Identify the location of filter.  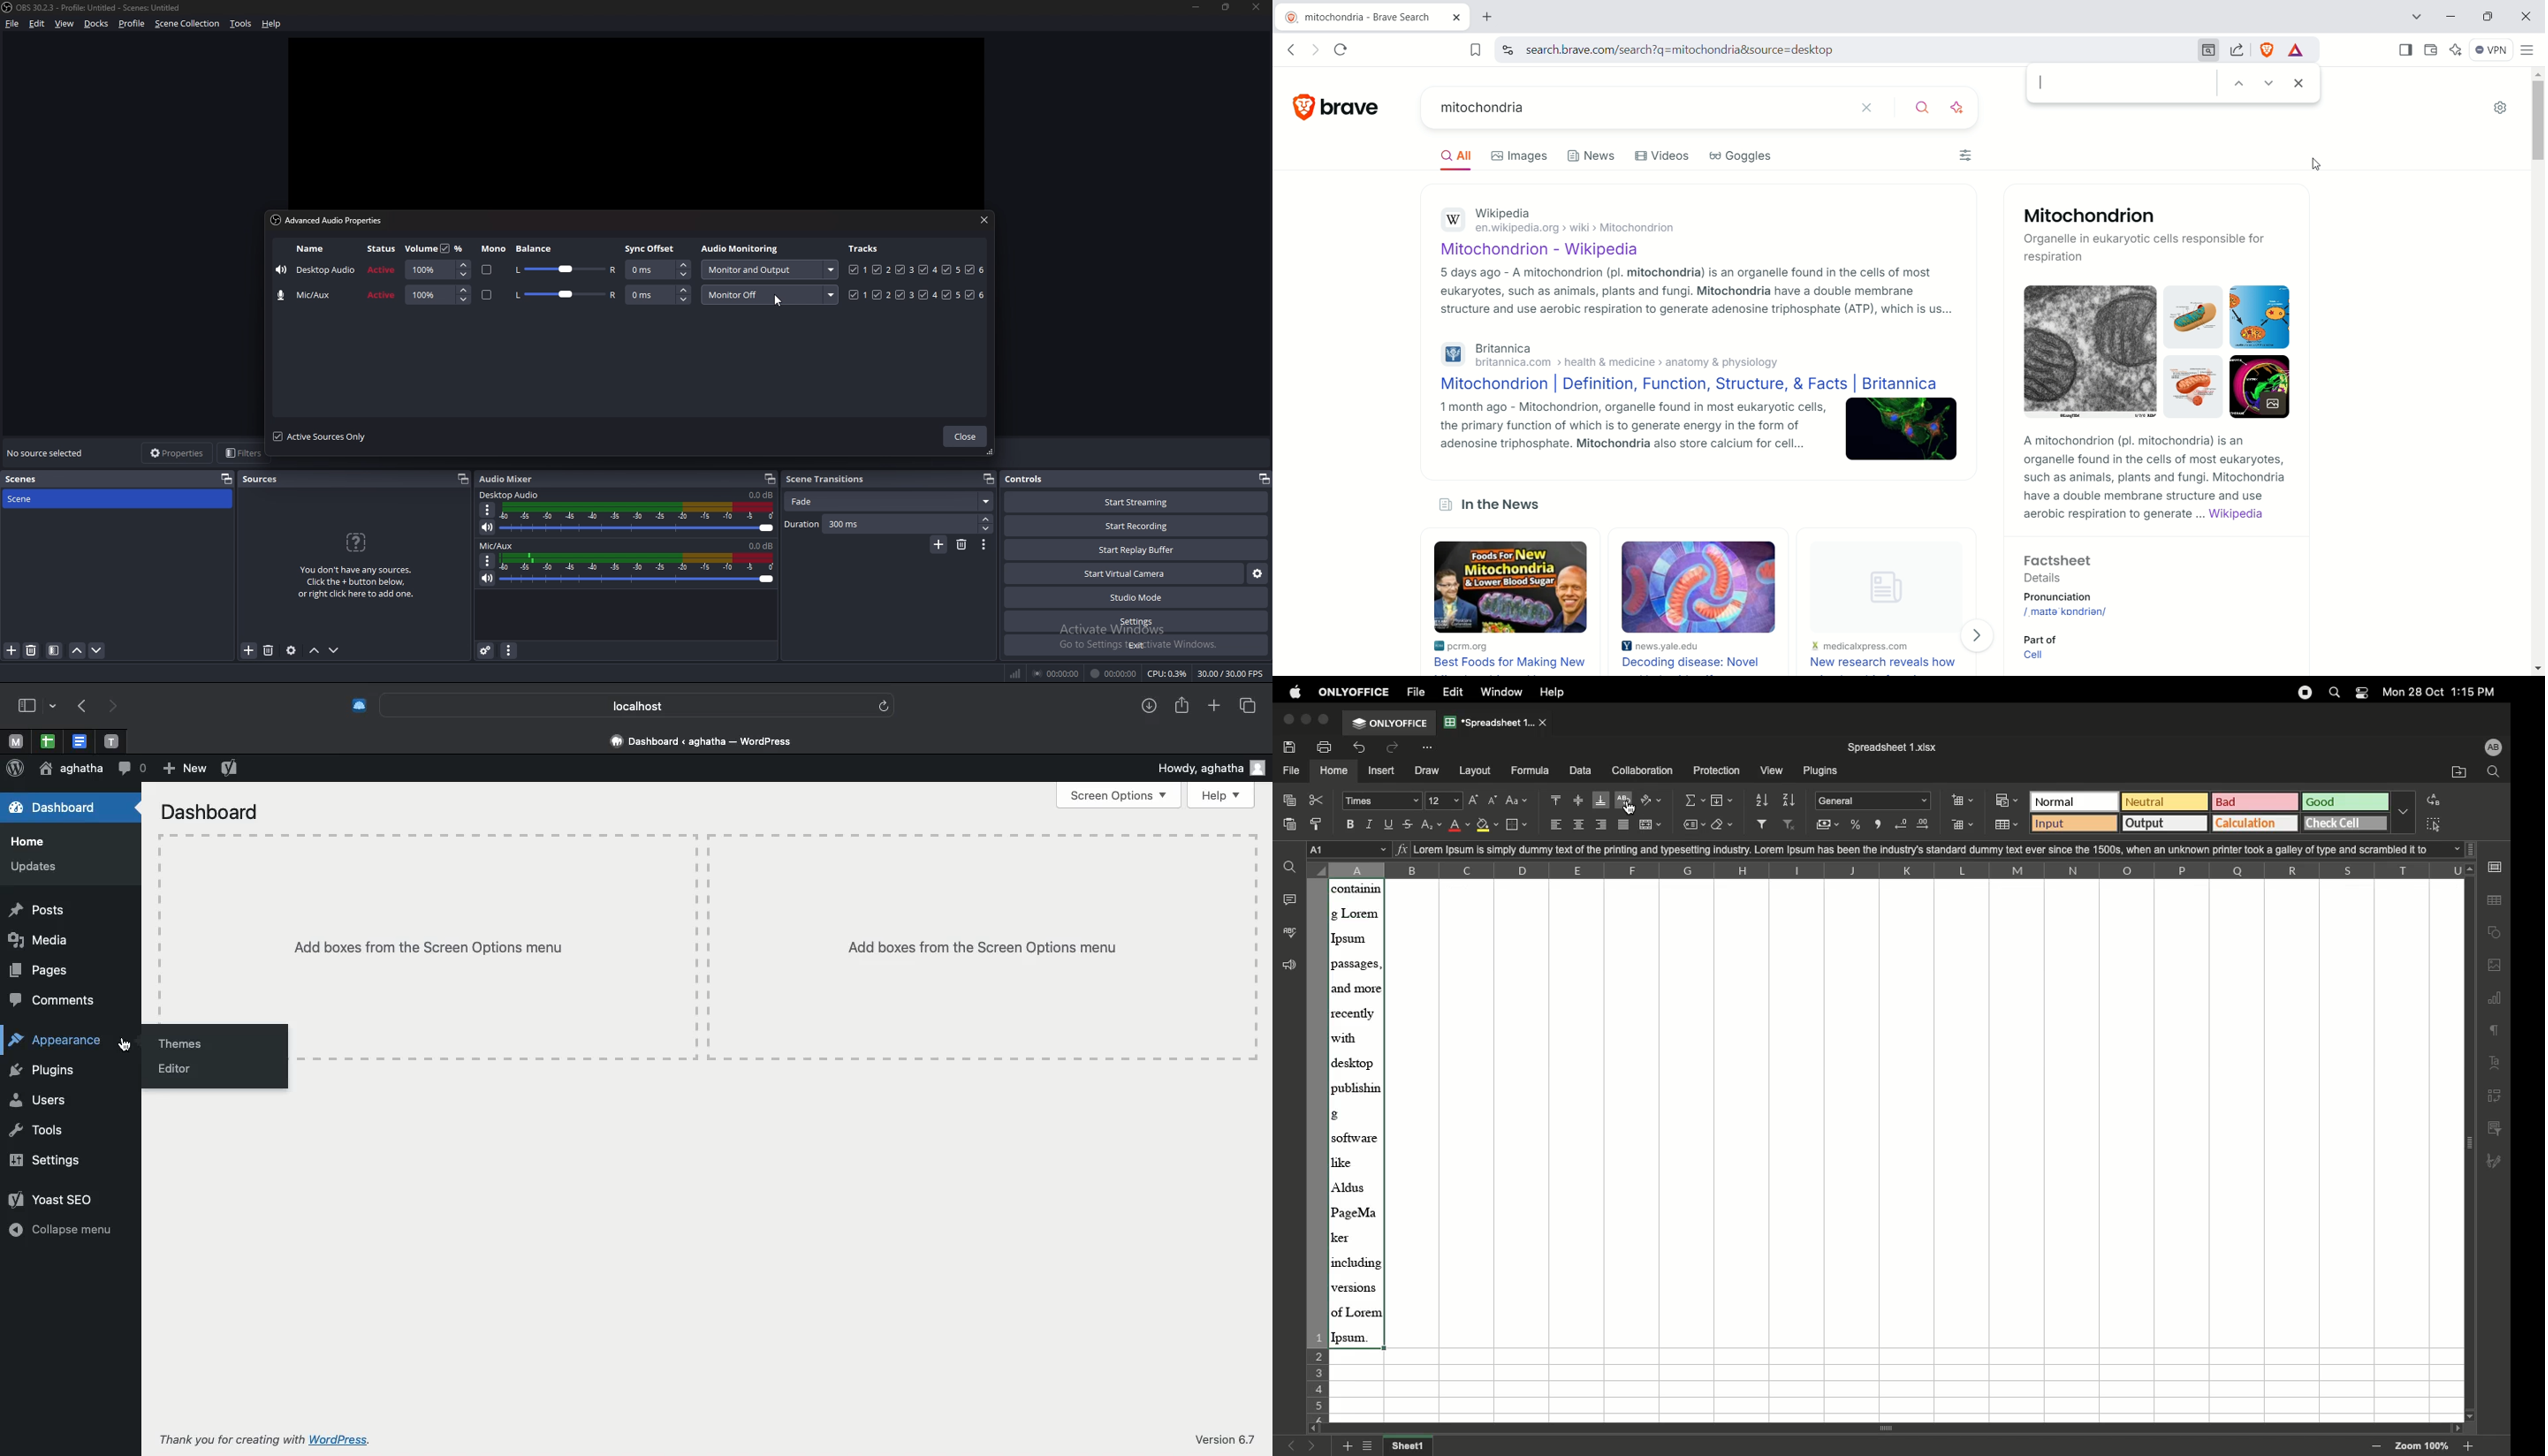
(54, 651).